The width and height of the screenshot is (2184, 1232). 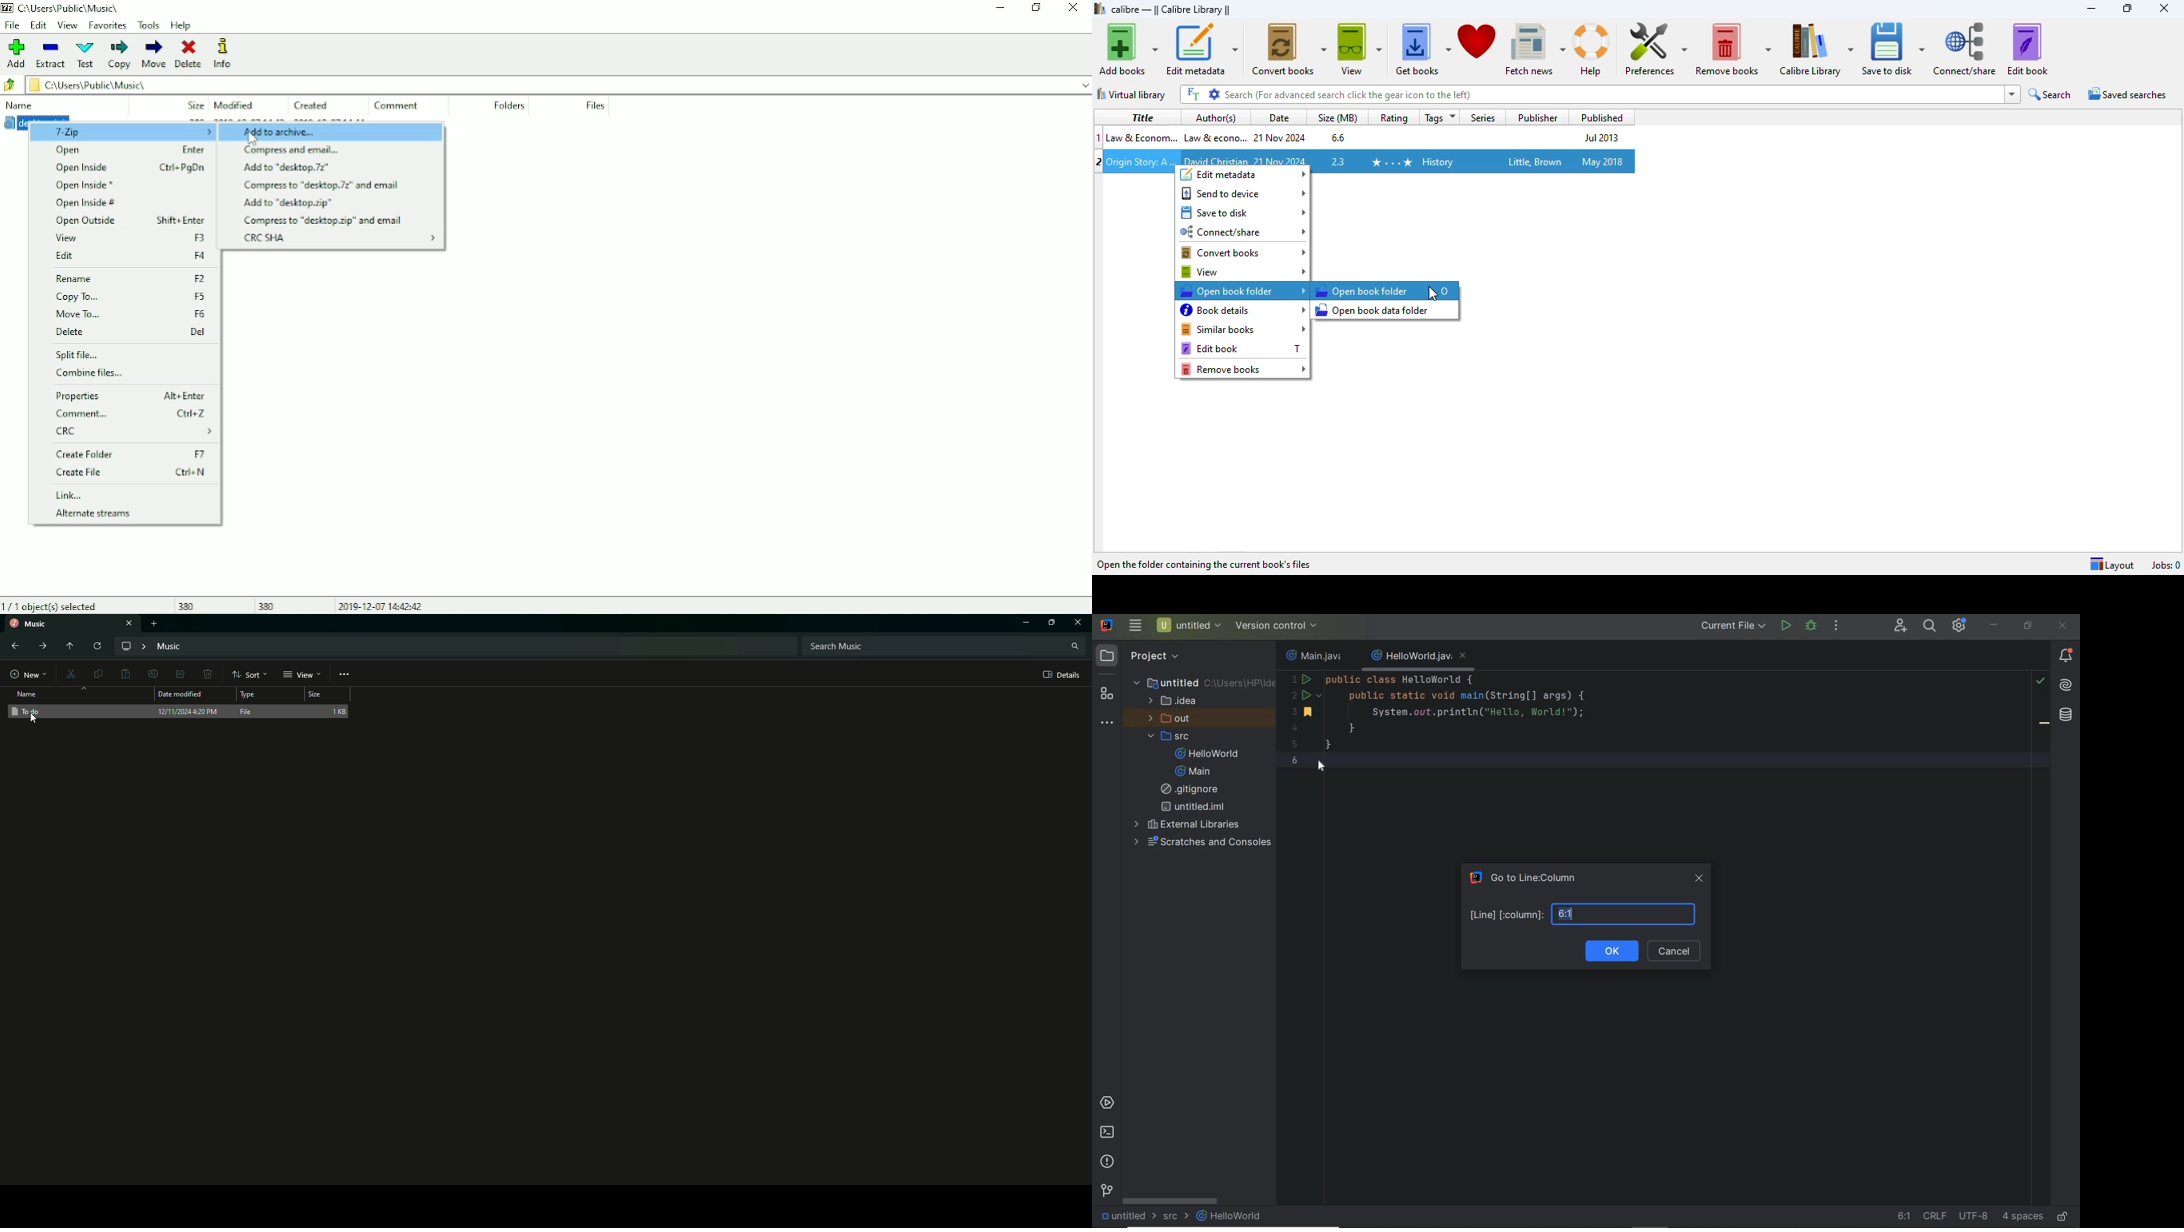 I want to click on Rename, so click(x=128, y=278).